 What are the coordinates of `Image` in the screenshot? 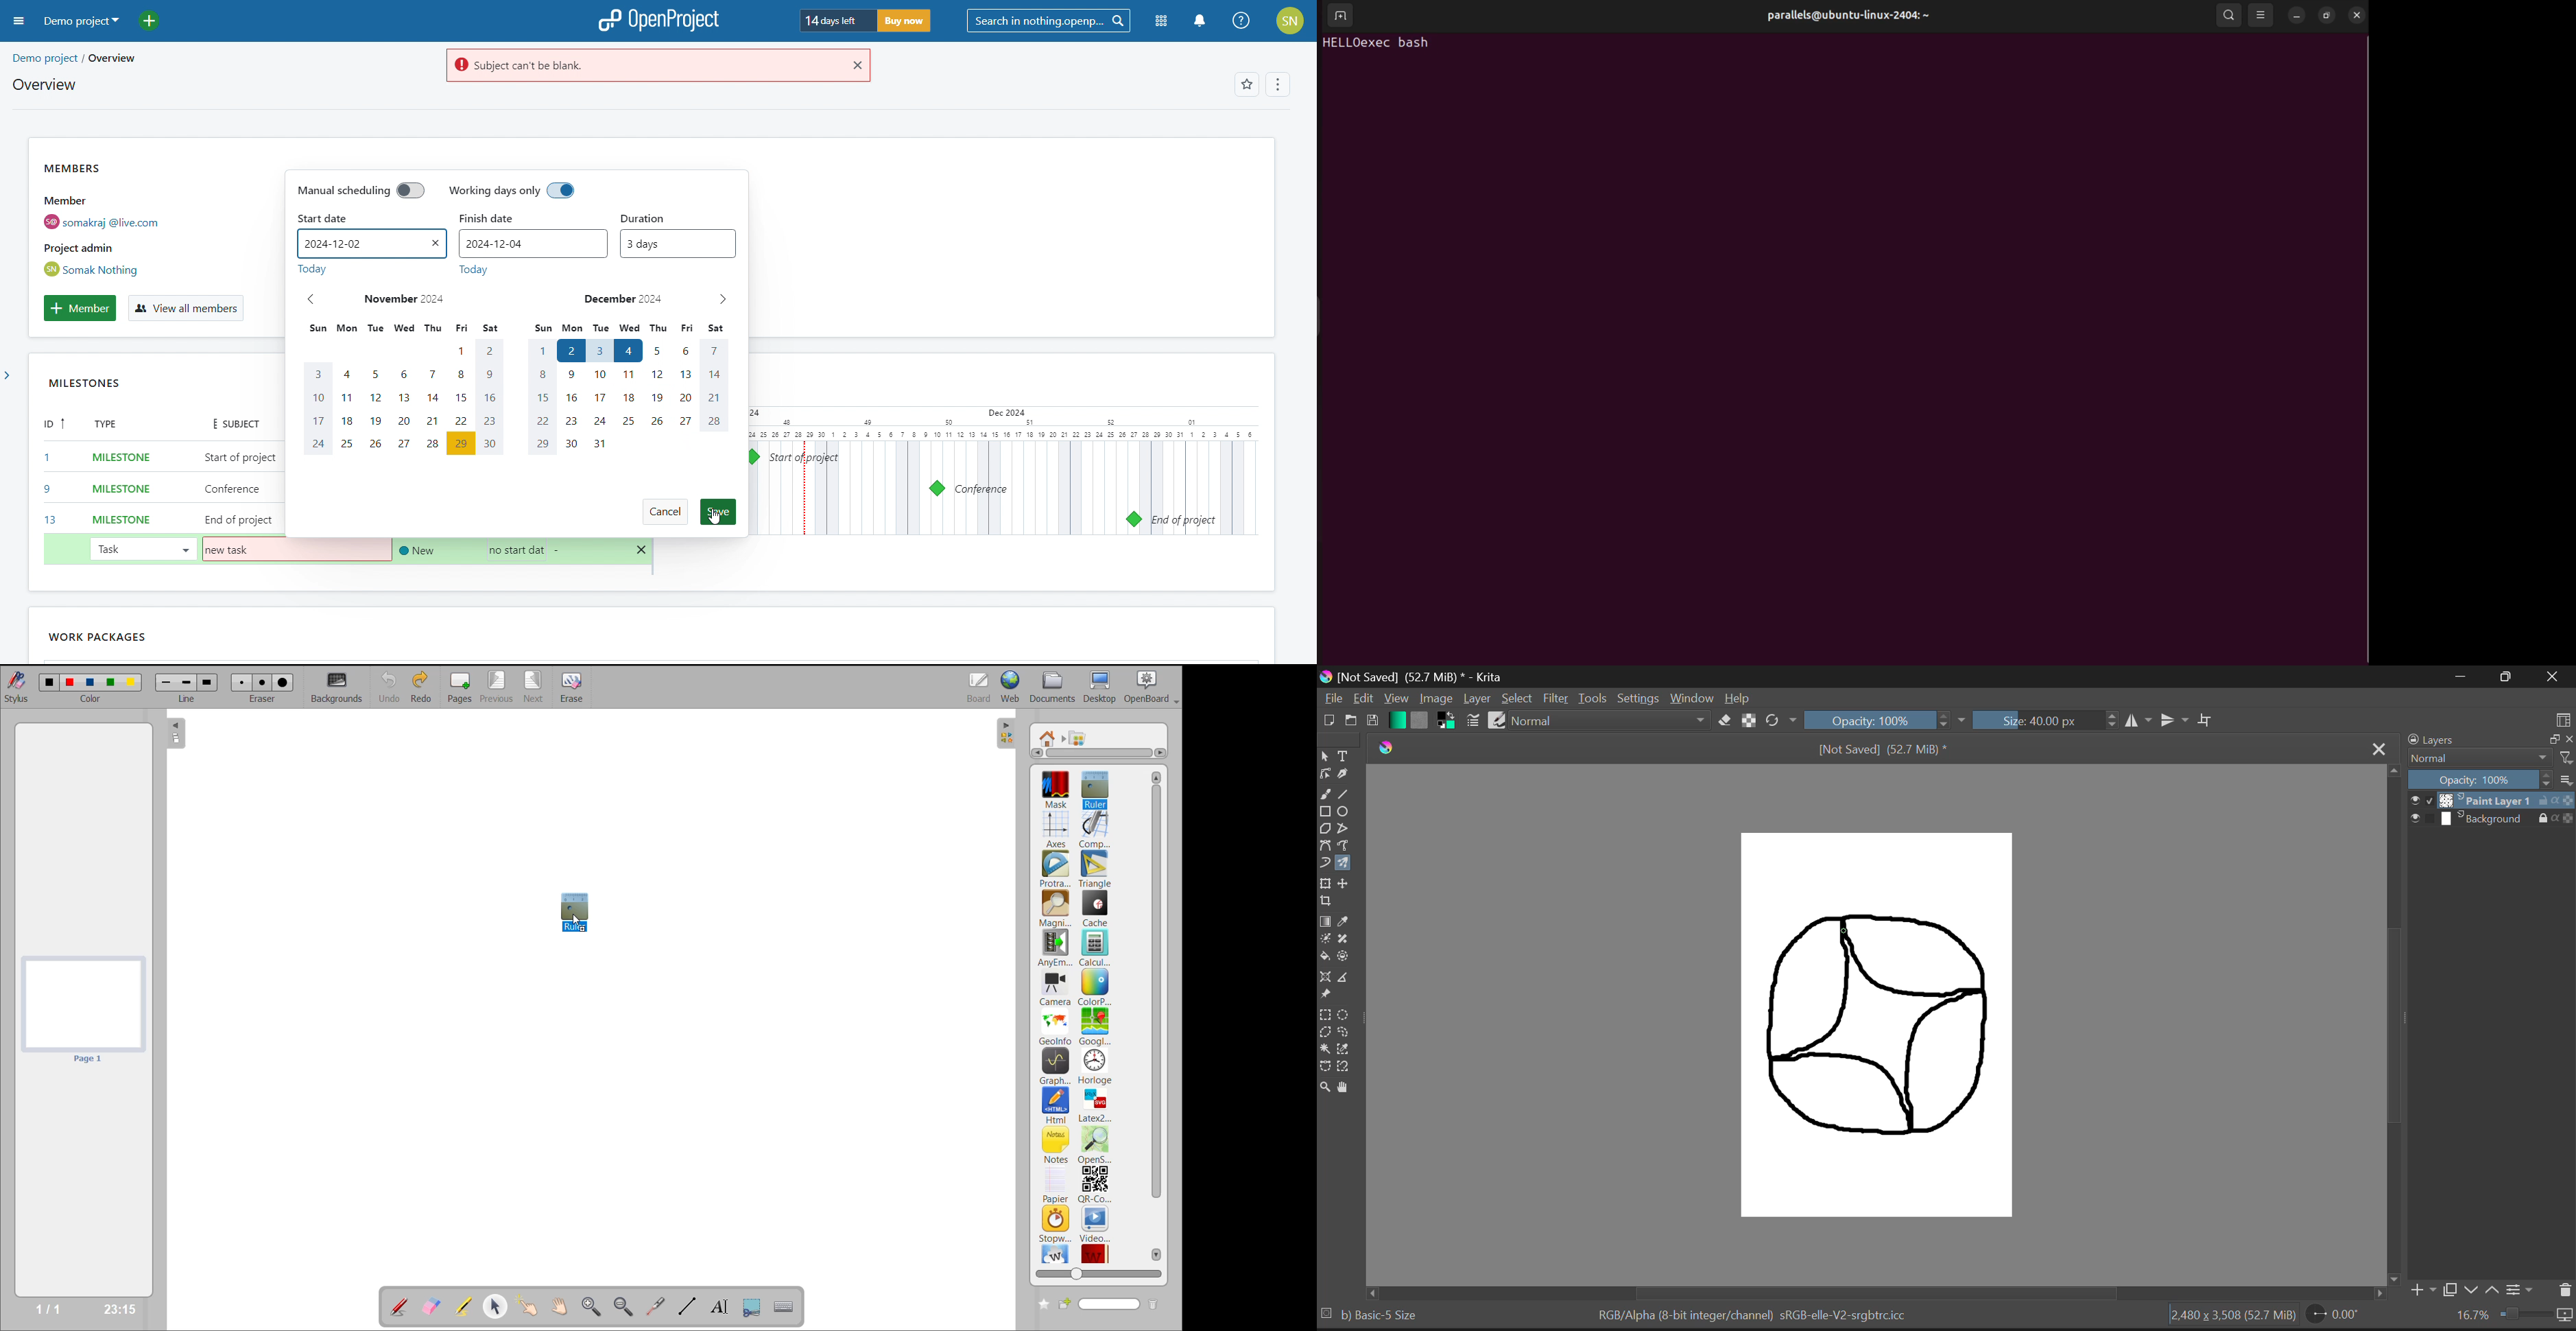 It's located at (1436, 699).